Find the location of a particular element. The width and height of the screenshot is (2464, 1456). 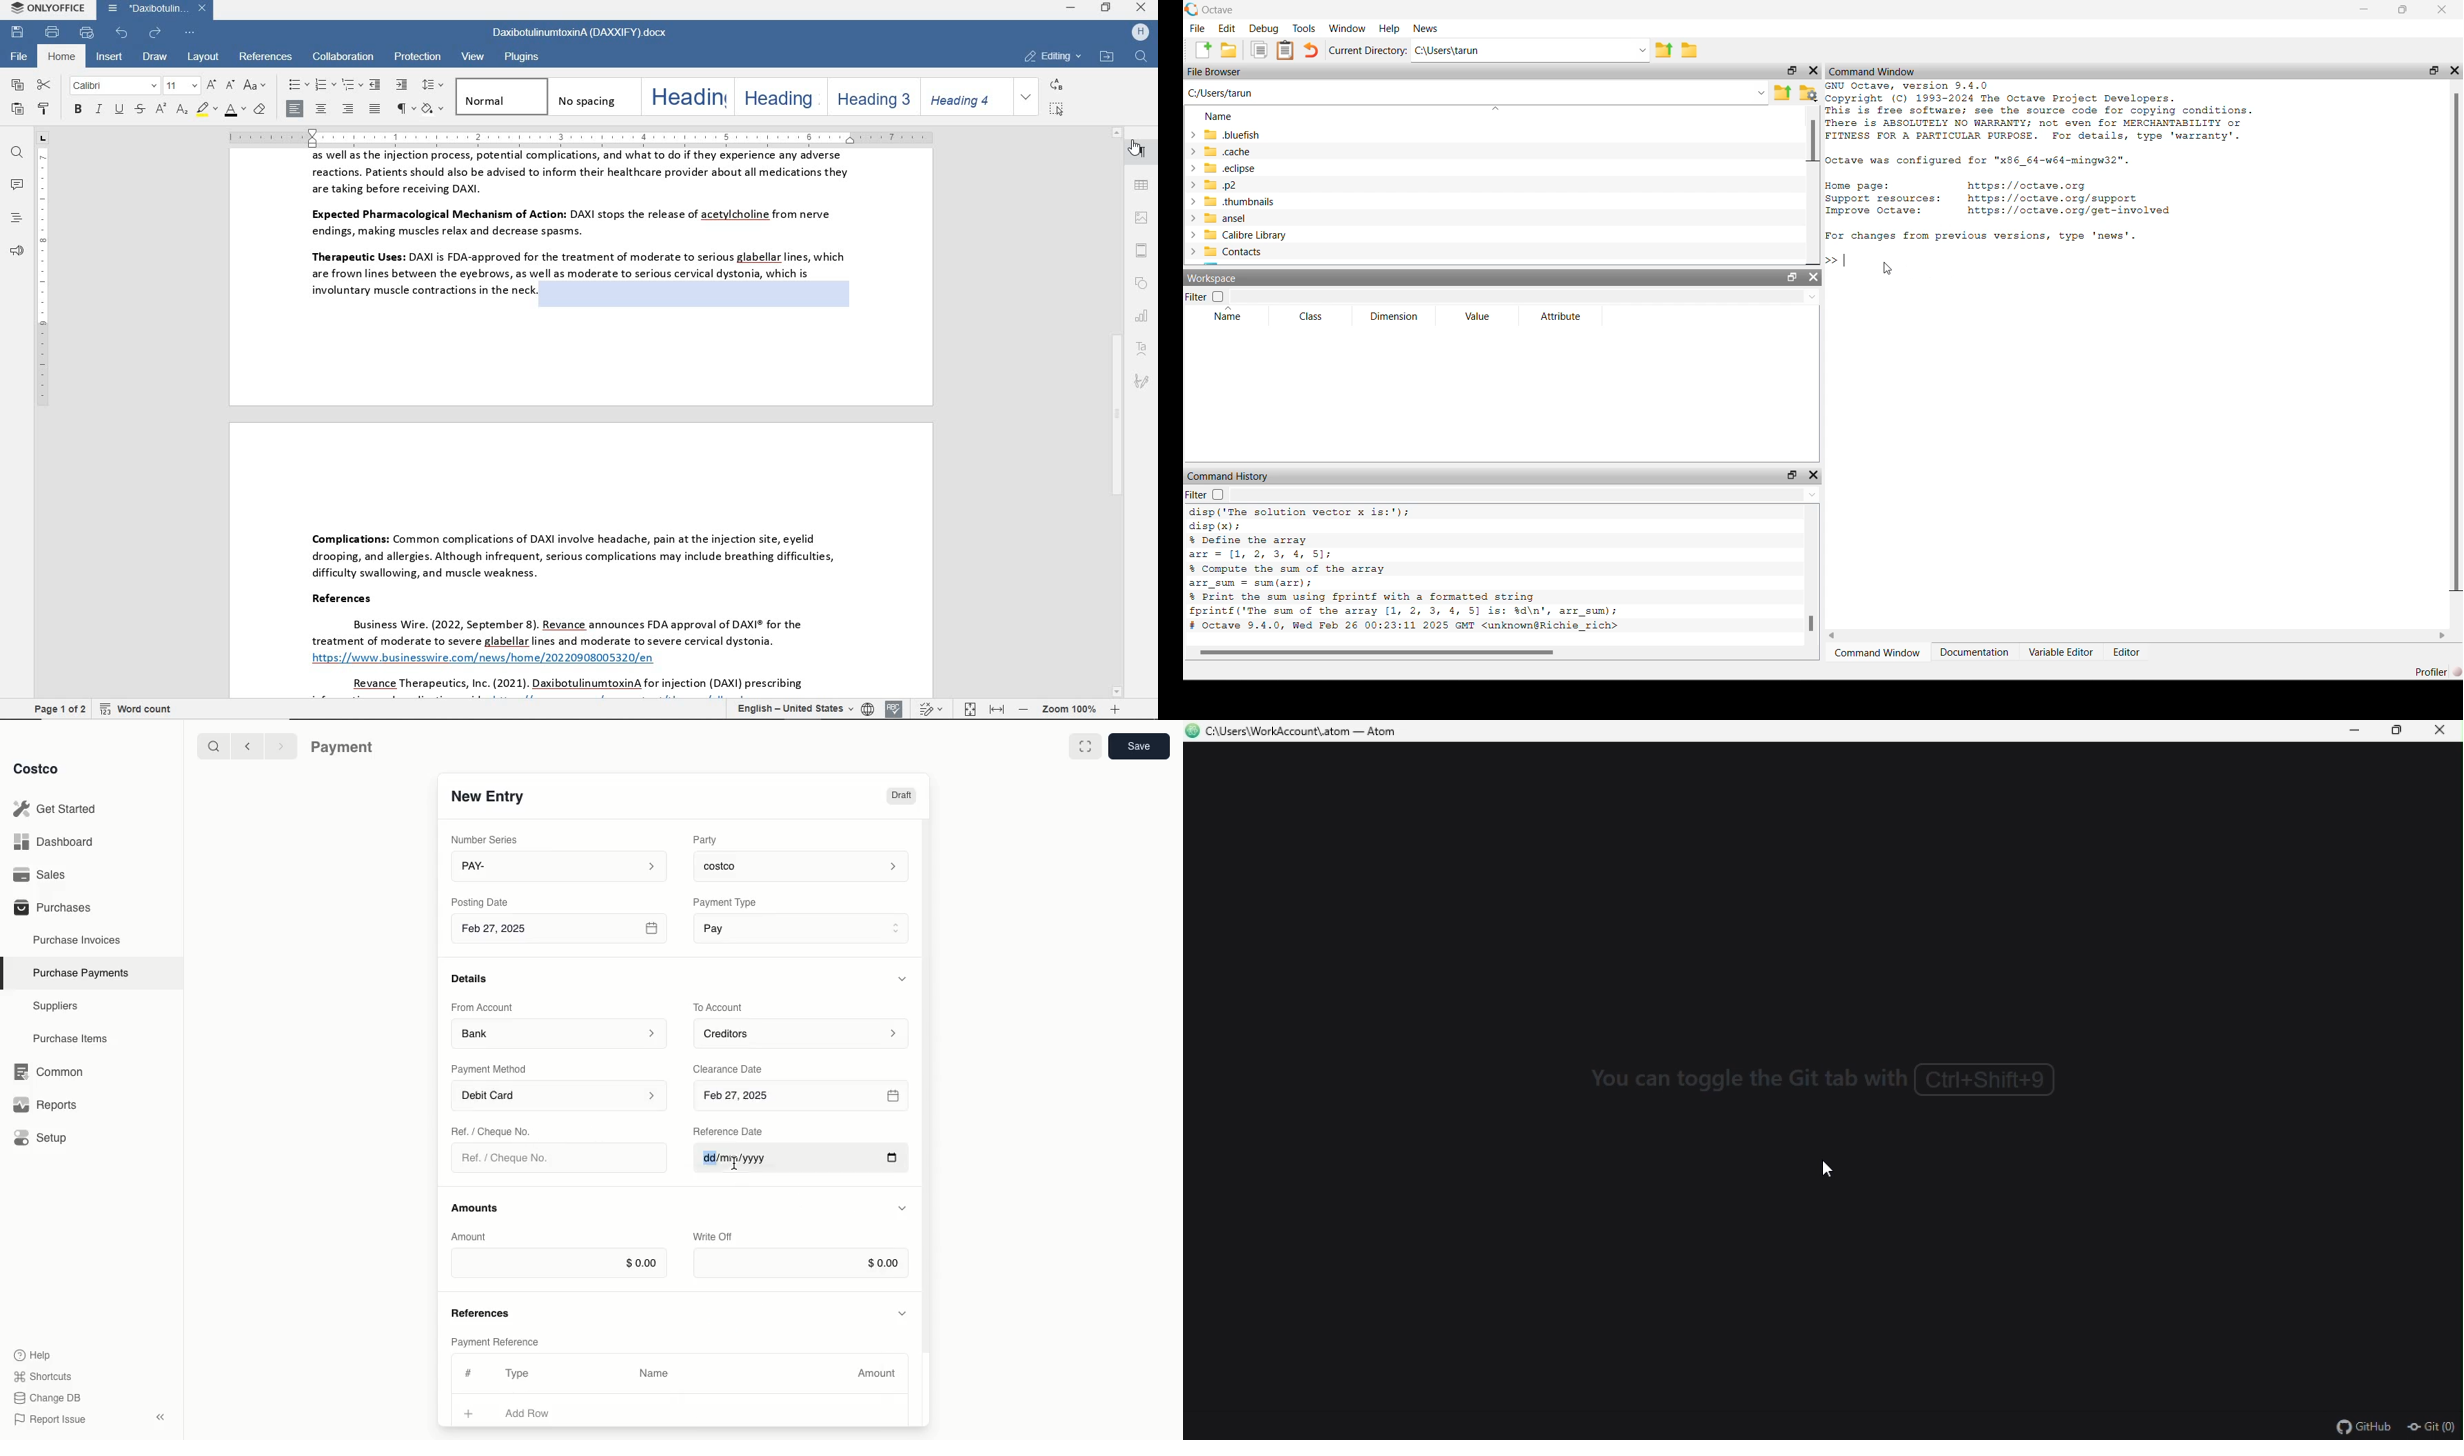

Get Started is located at coordinates (58, 809).